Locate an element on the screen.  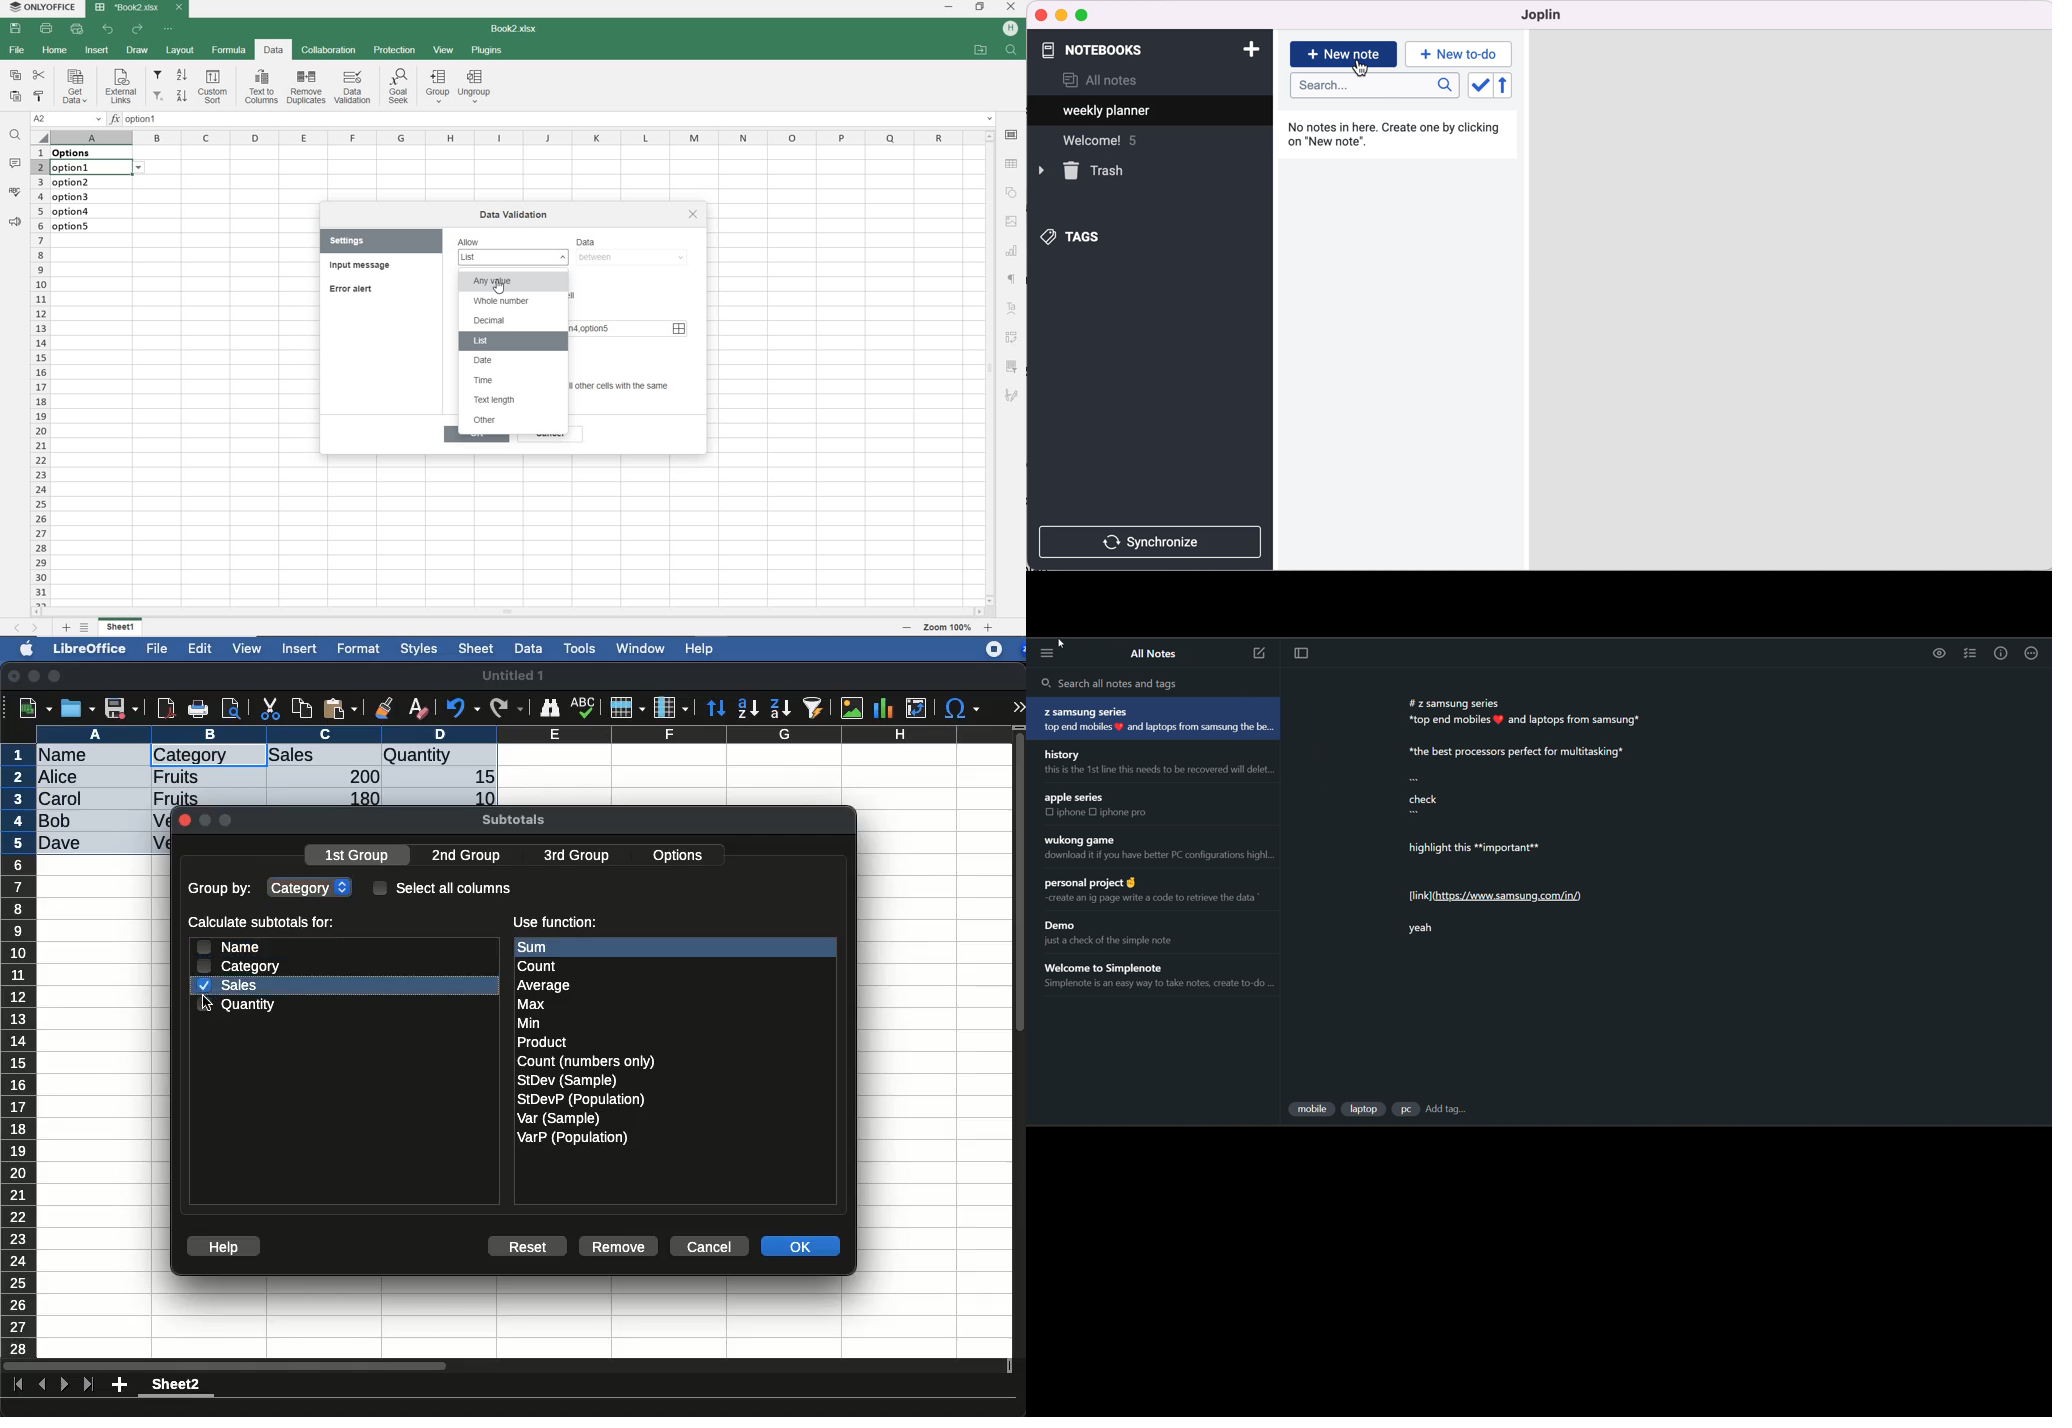
preview is located at coordinates (1938, 654).